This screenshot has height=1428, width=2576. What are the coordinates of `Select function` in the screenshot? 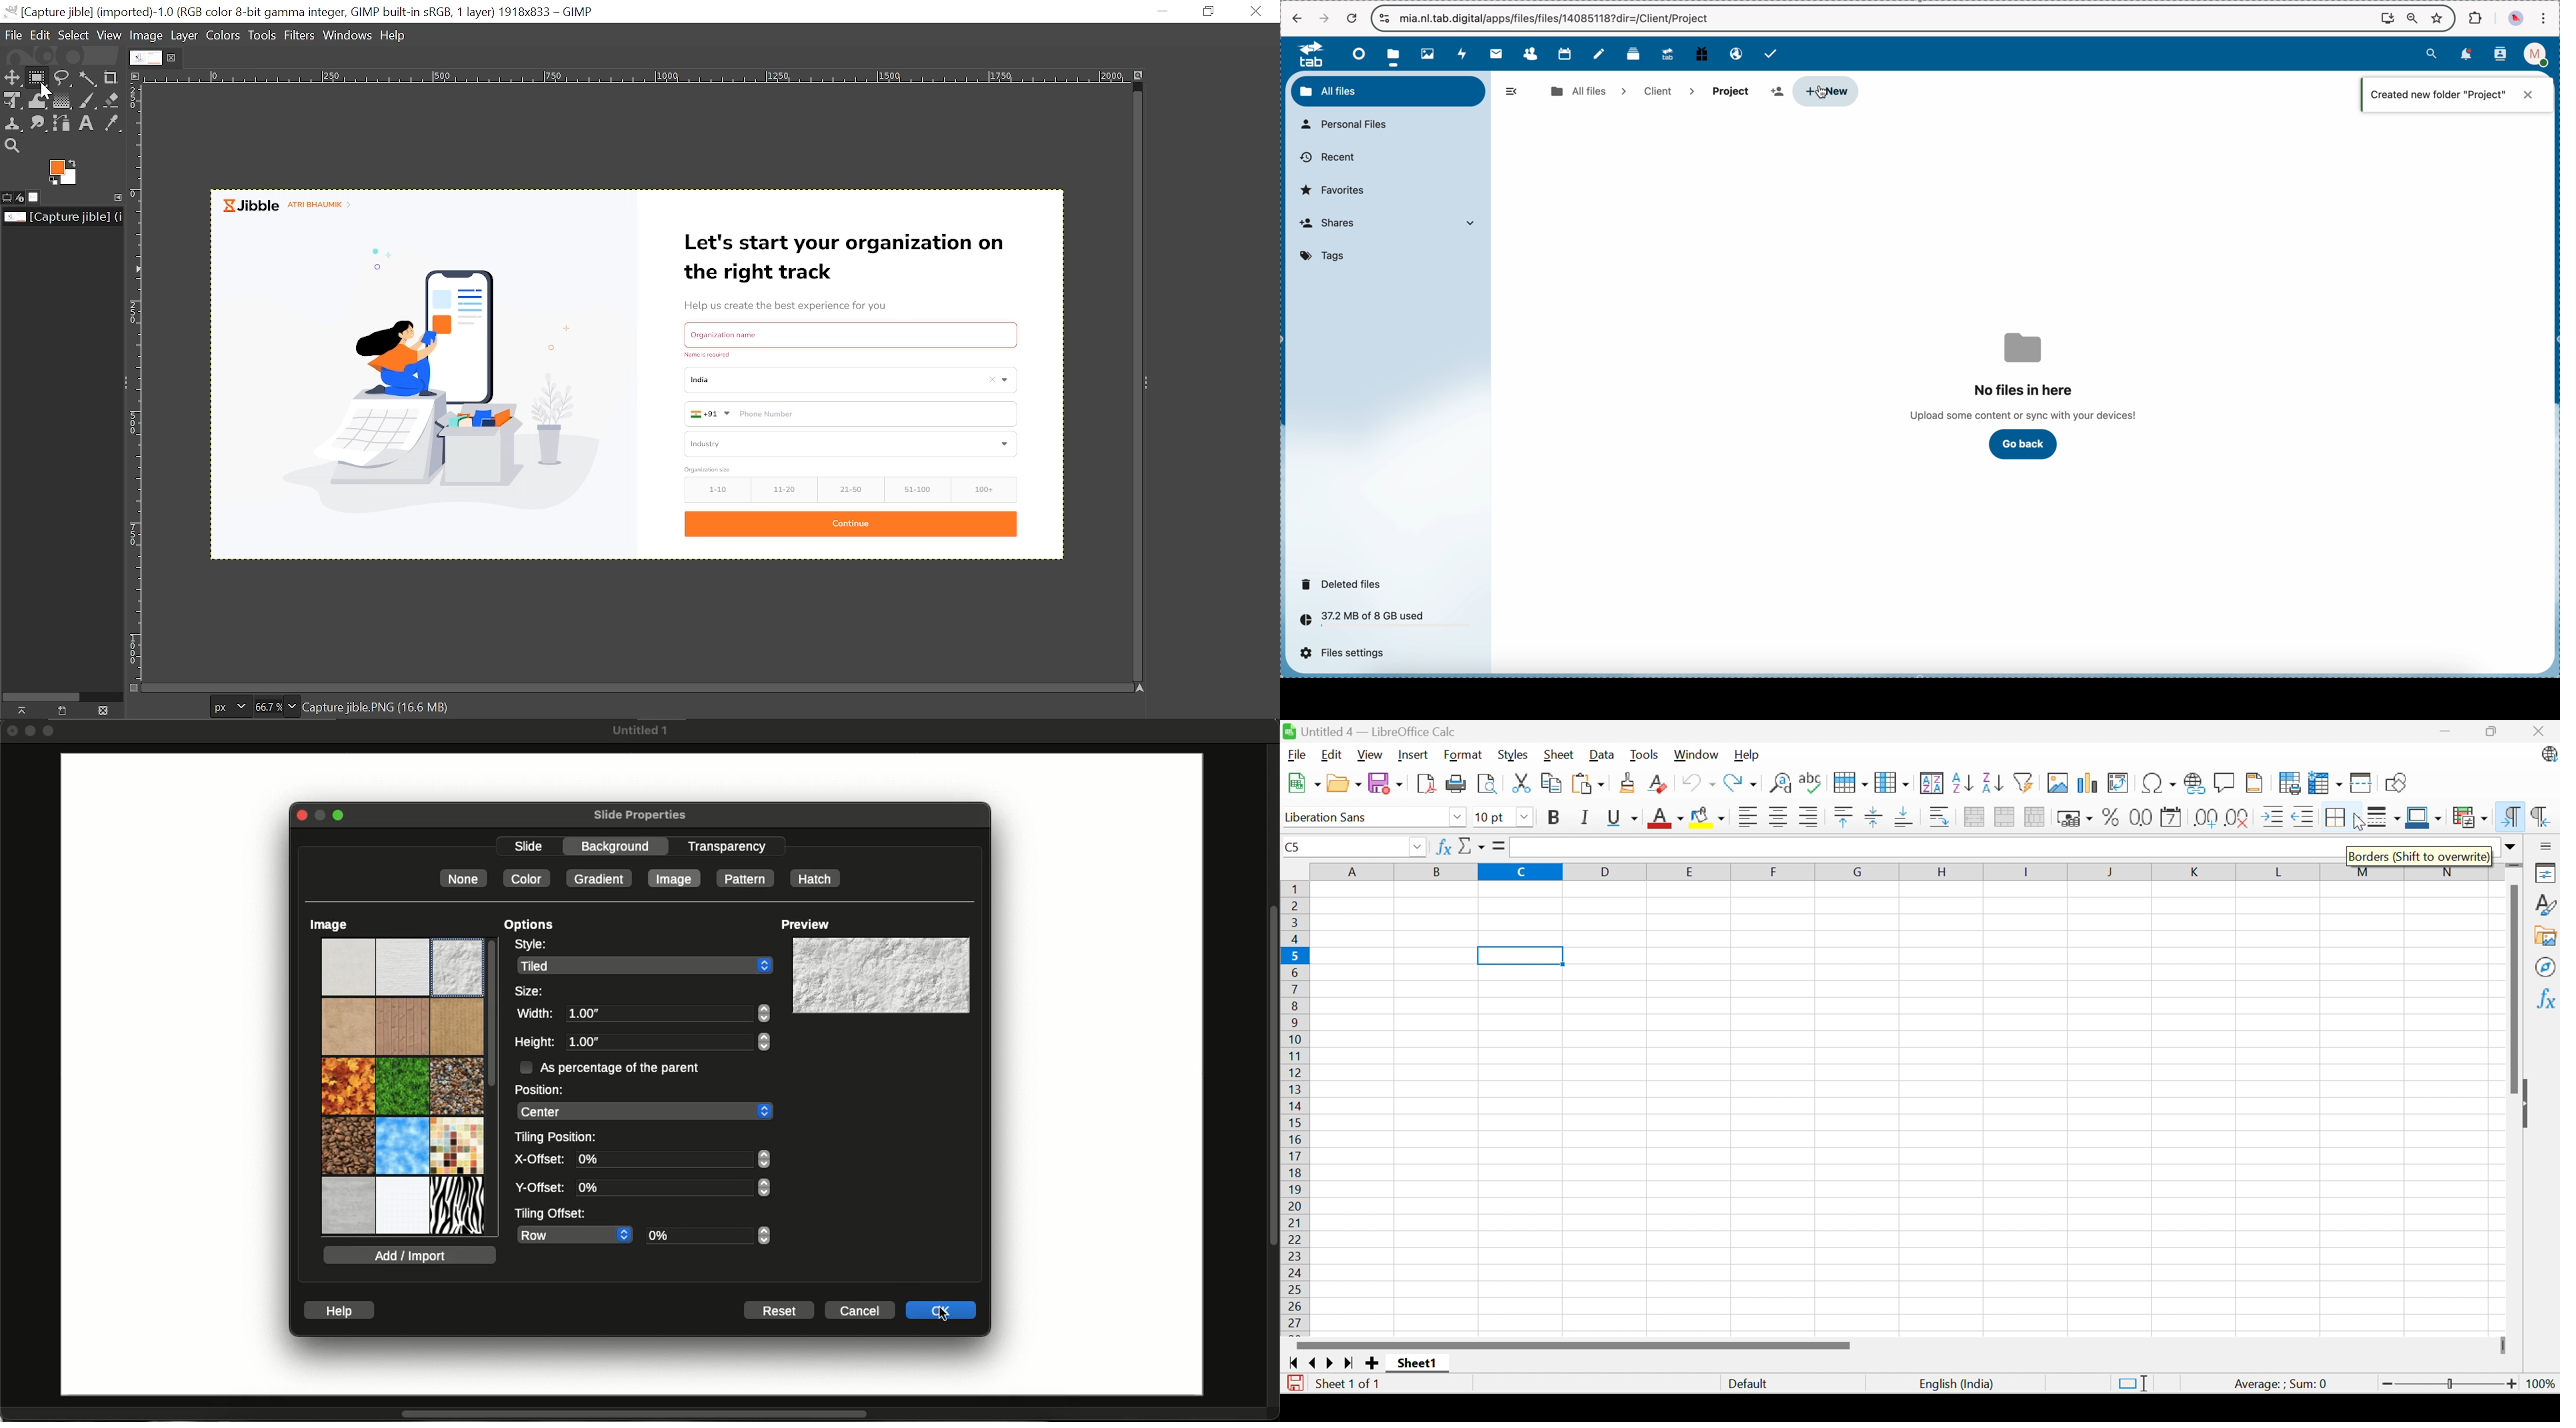 It's located at (1472, 848).